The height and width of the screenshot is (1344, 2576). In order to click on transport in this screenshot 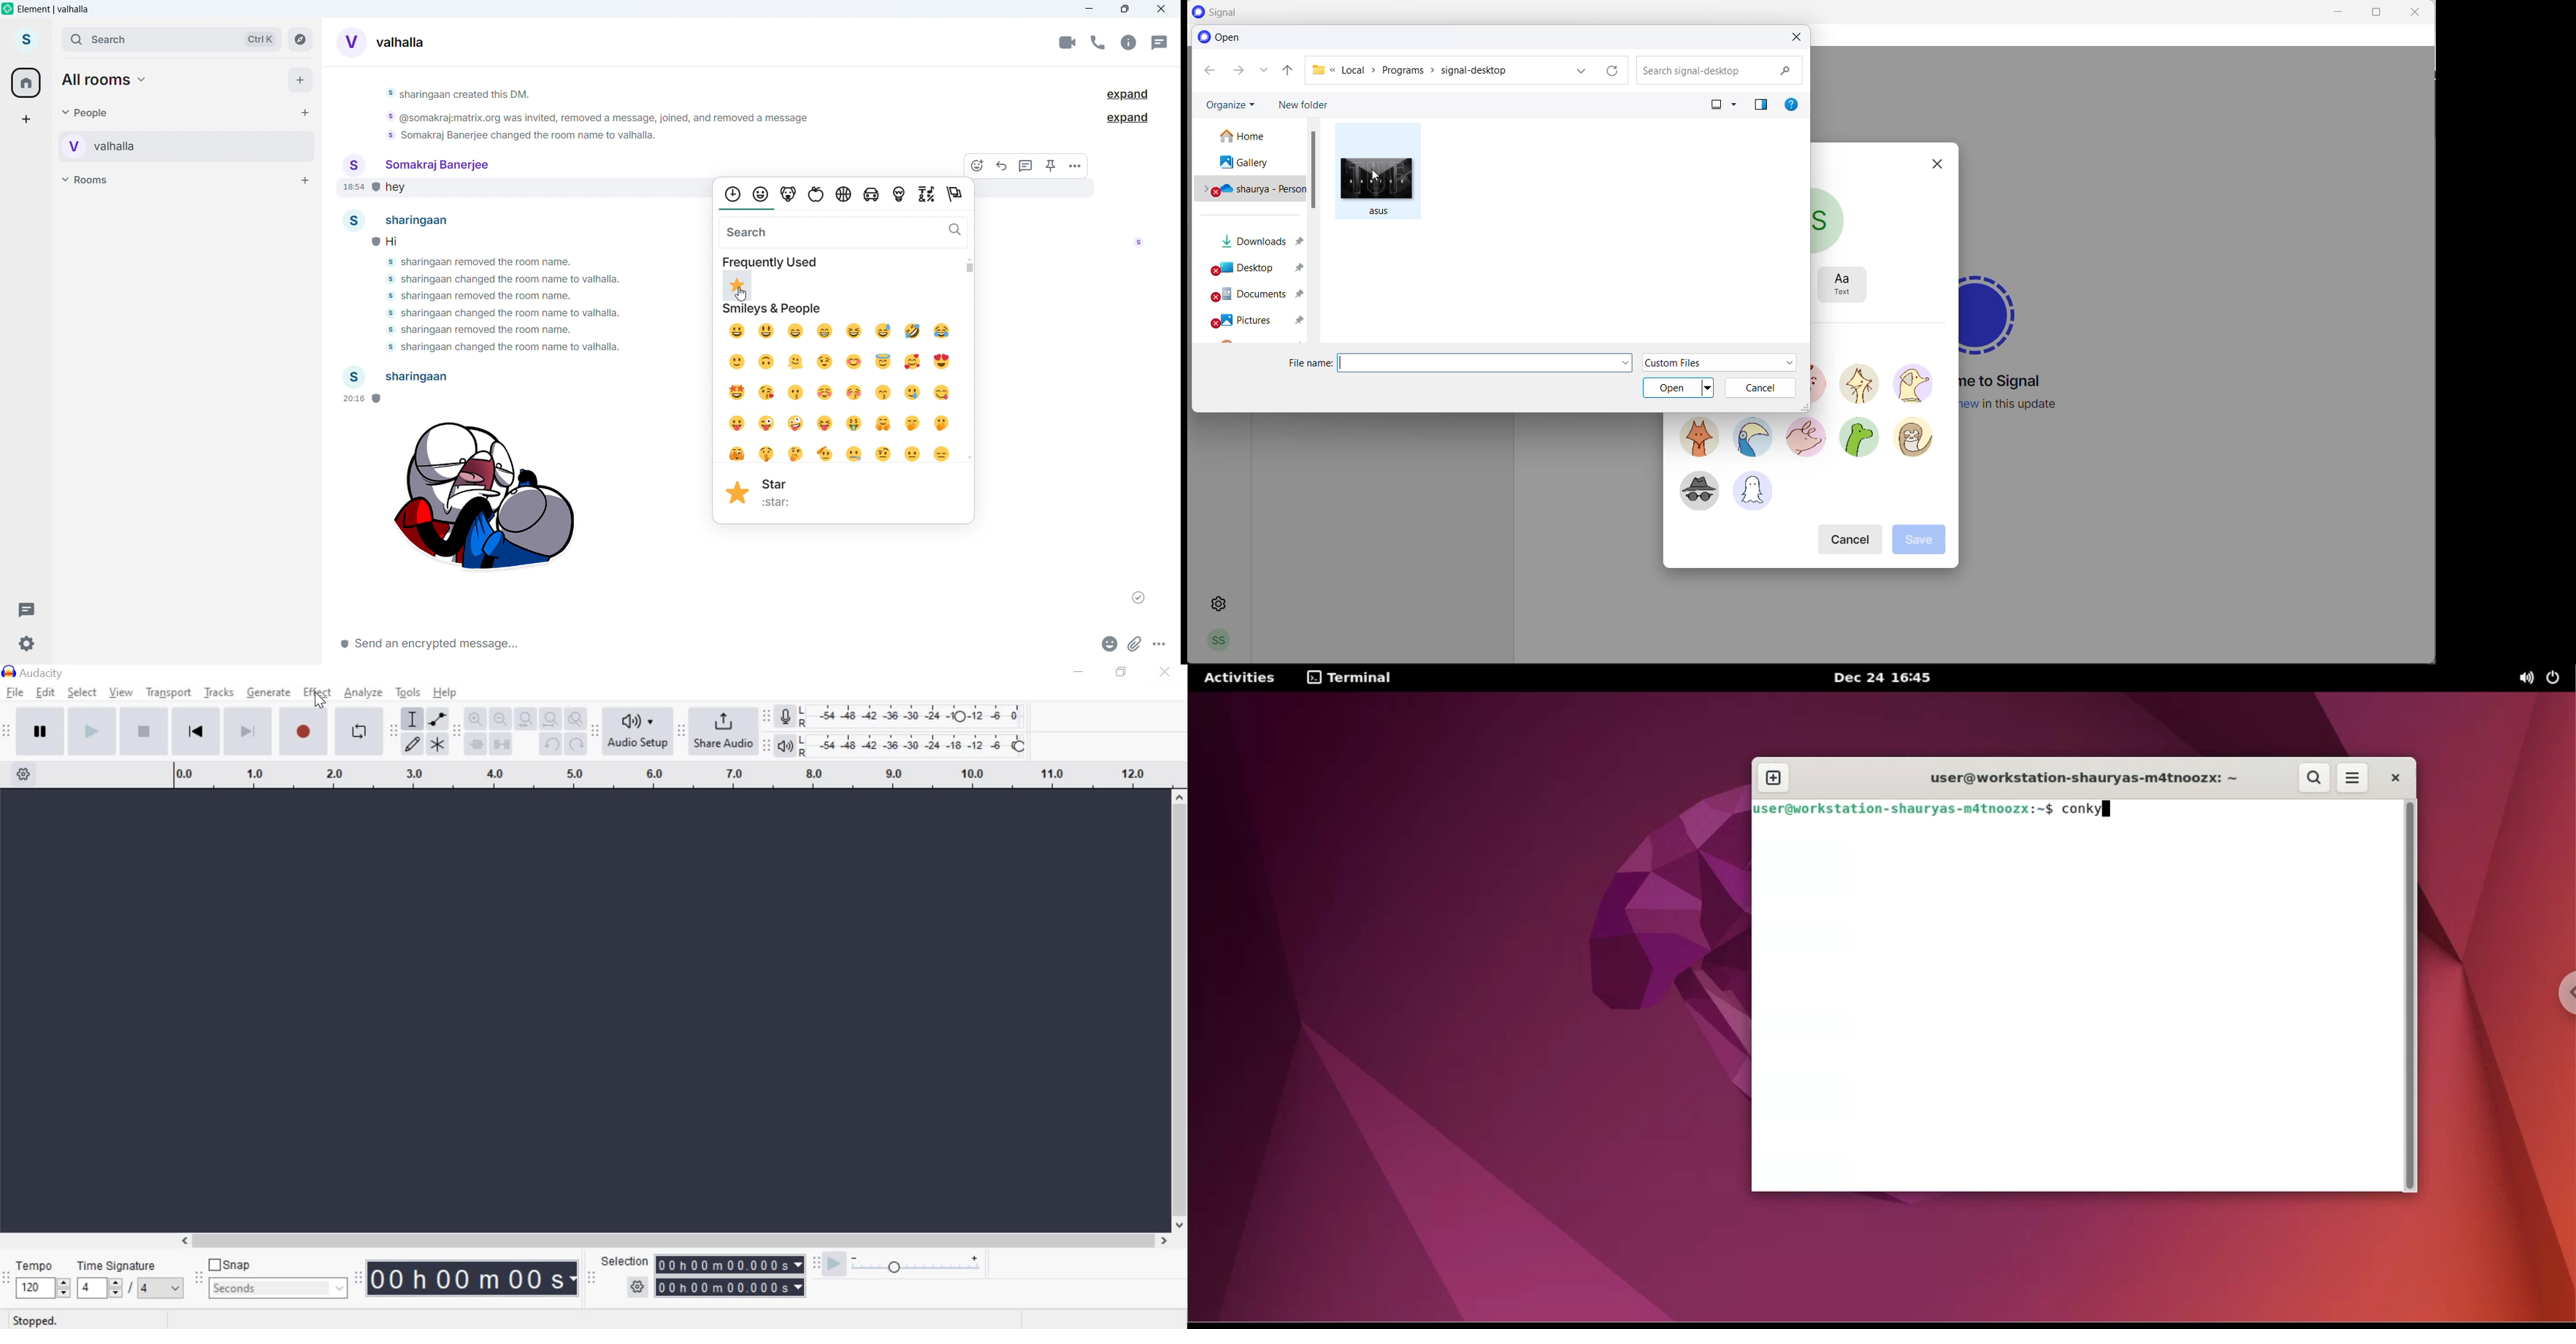, I will do `click(170, 694)`.